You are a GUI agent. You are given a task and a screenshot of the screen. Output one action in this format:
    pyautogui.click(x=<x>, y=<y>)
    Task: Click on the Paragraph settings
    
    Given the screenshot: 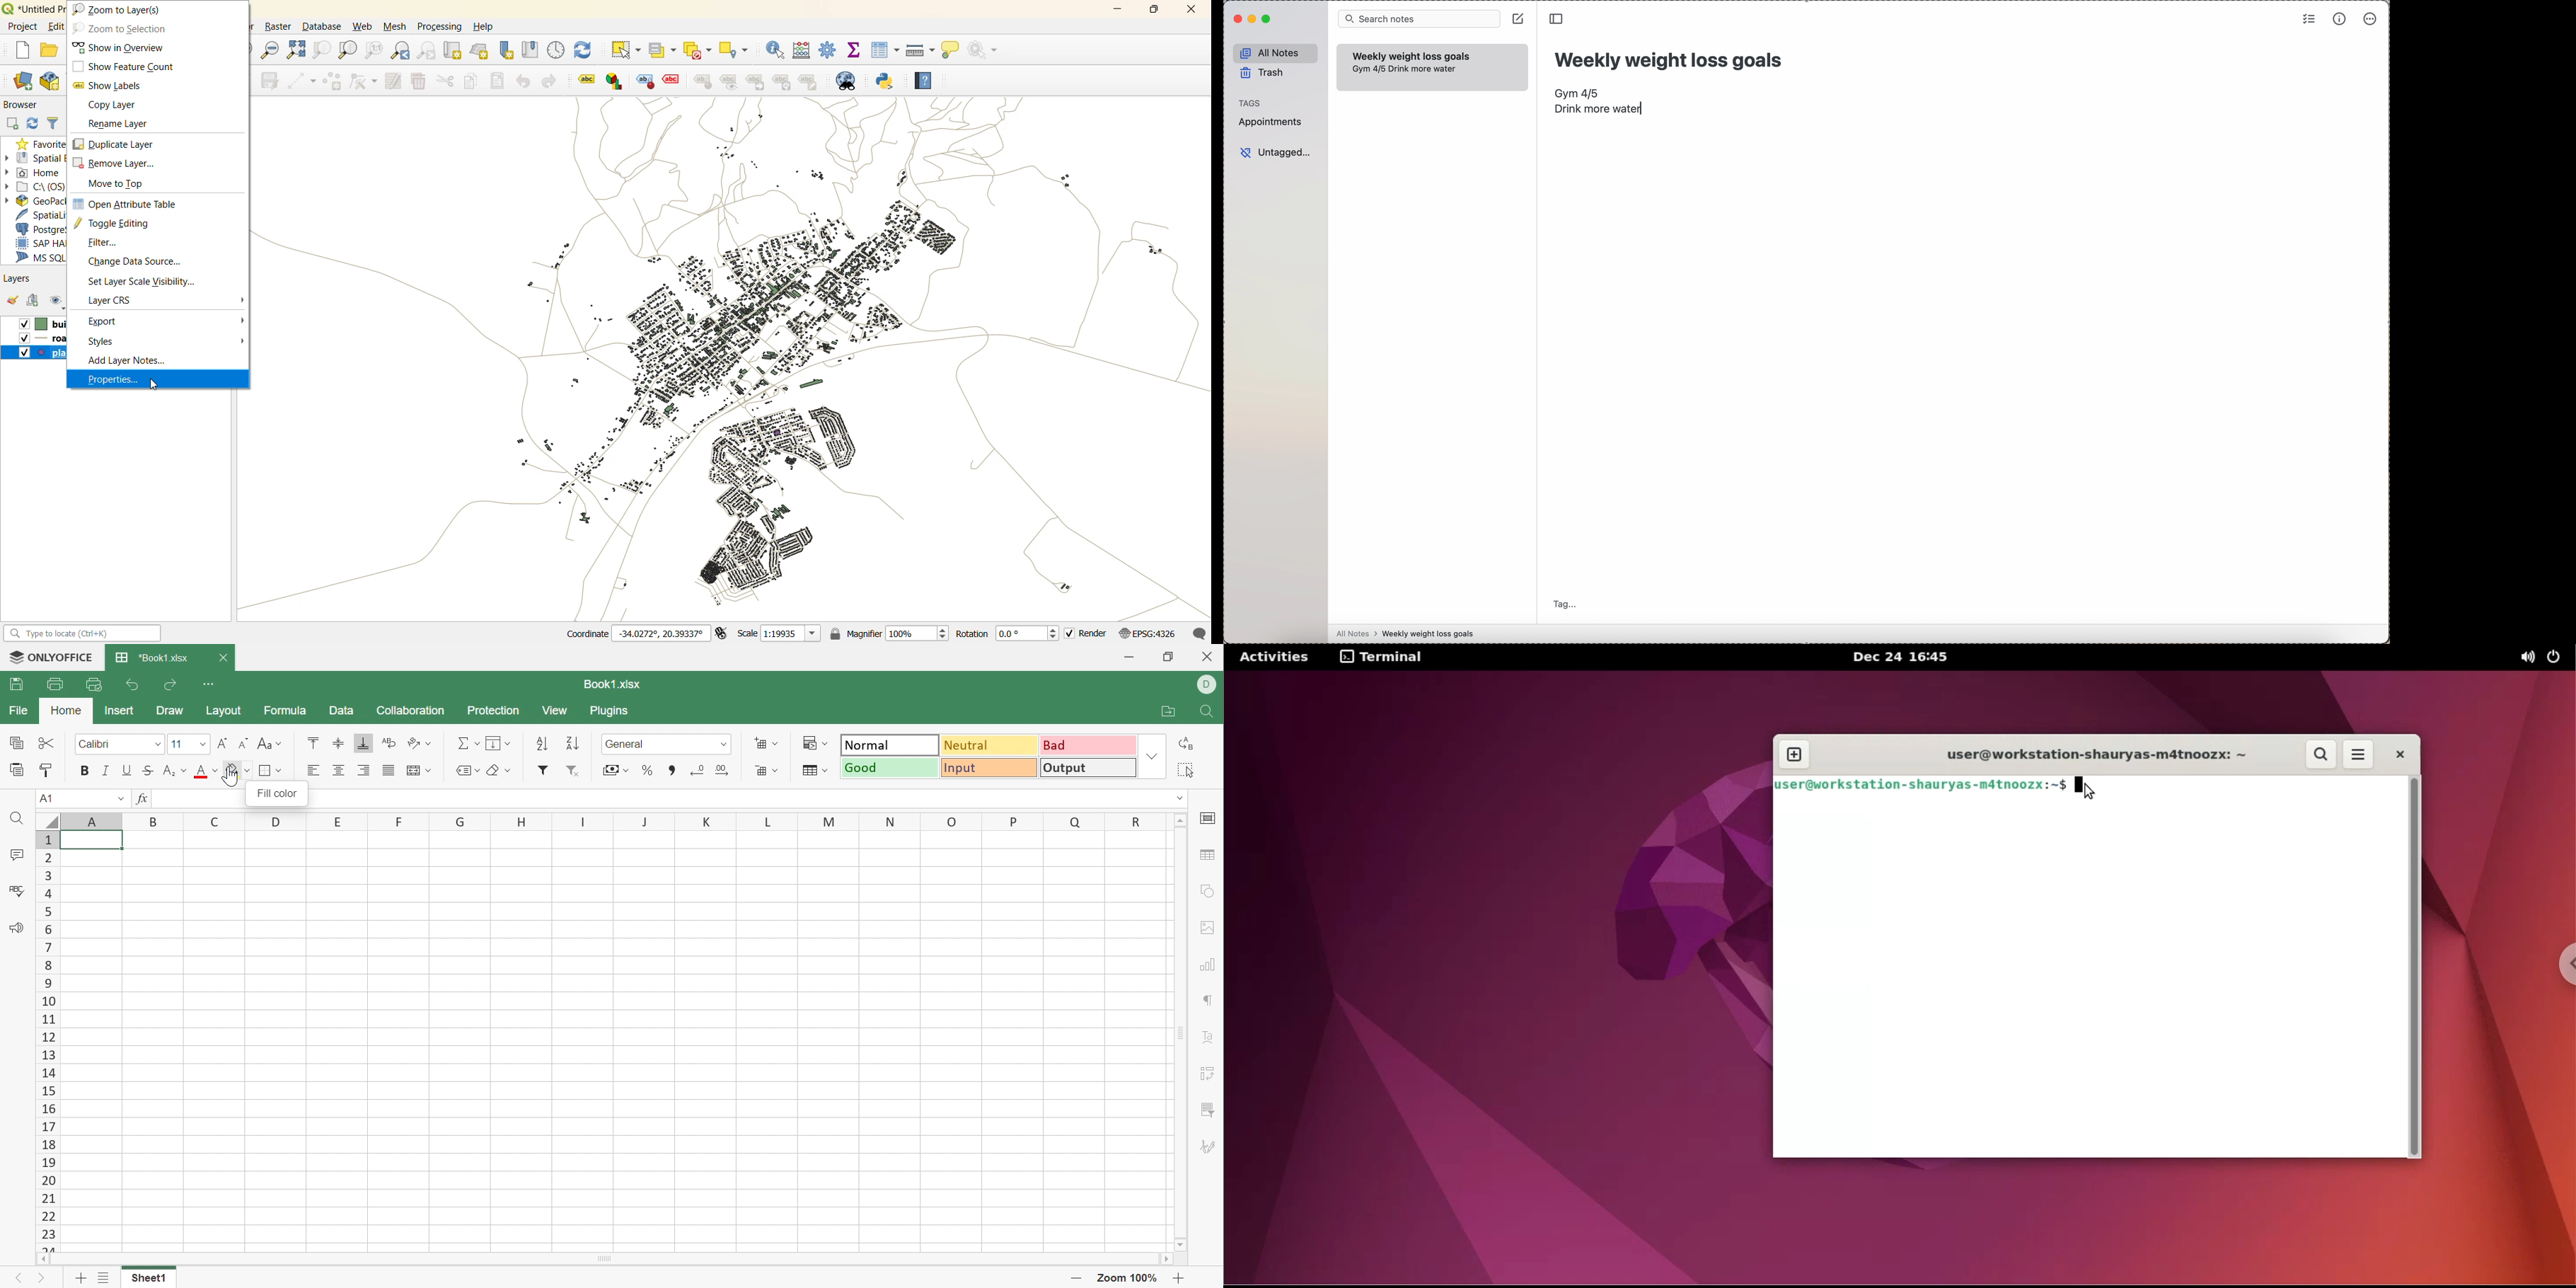 What is the action you would take?
    pyautogui.click(x=1208, y=1000)
    